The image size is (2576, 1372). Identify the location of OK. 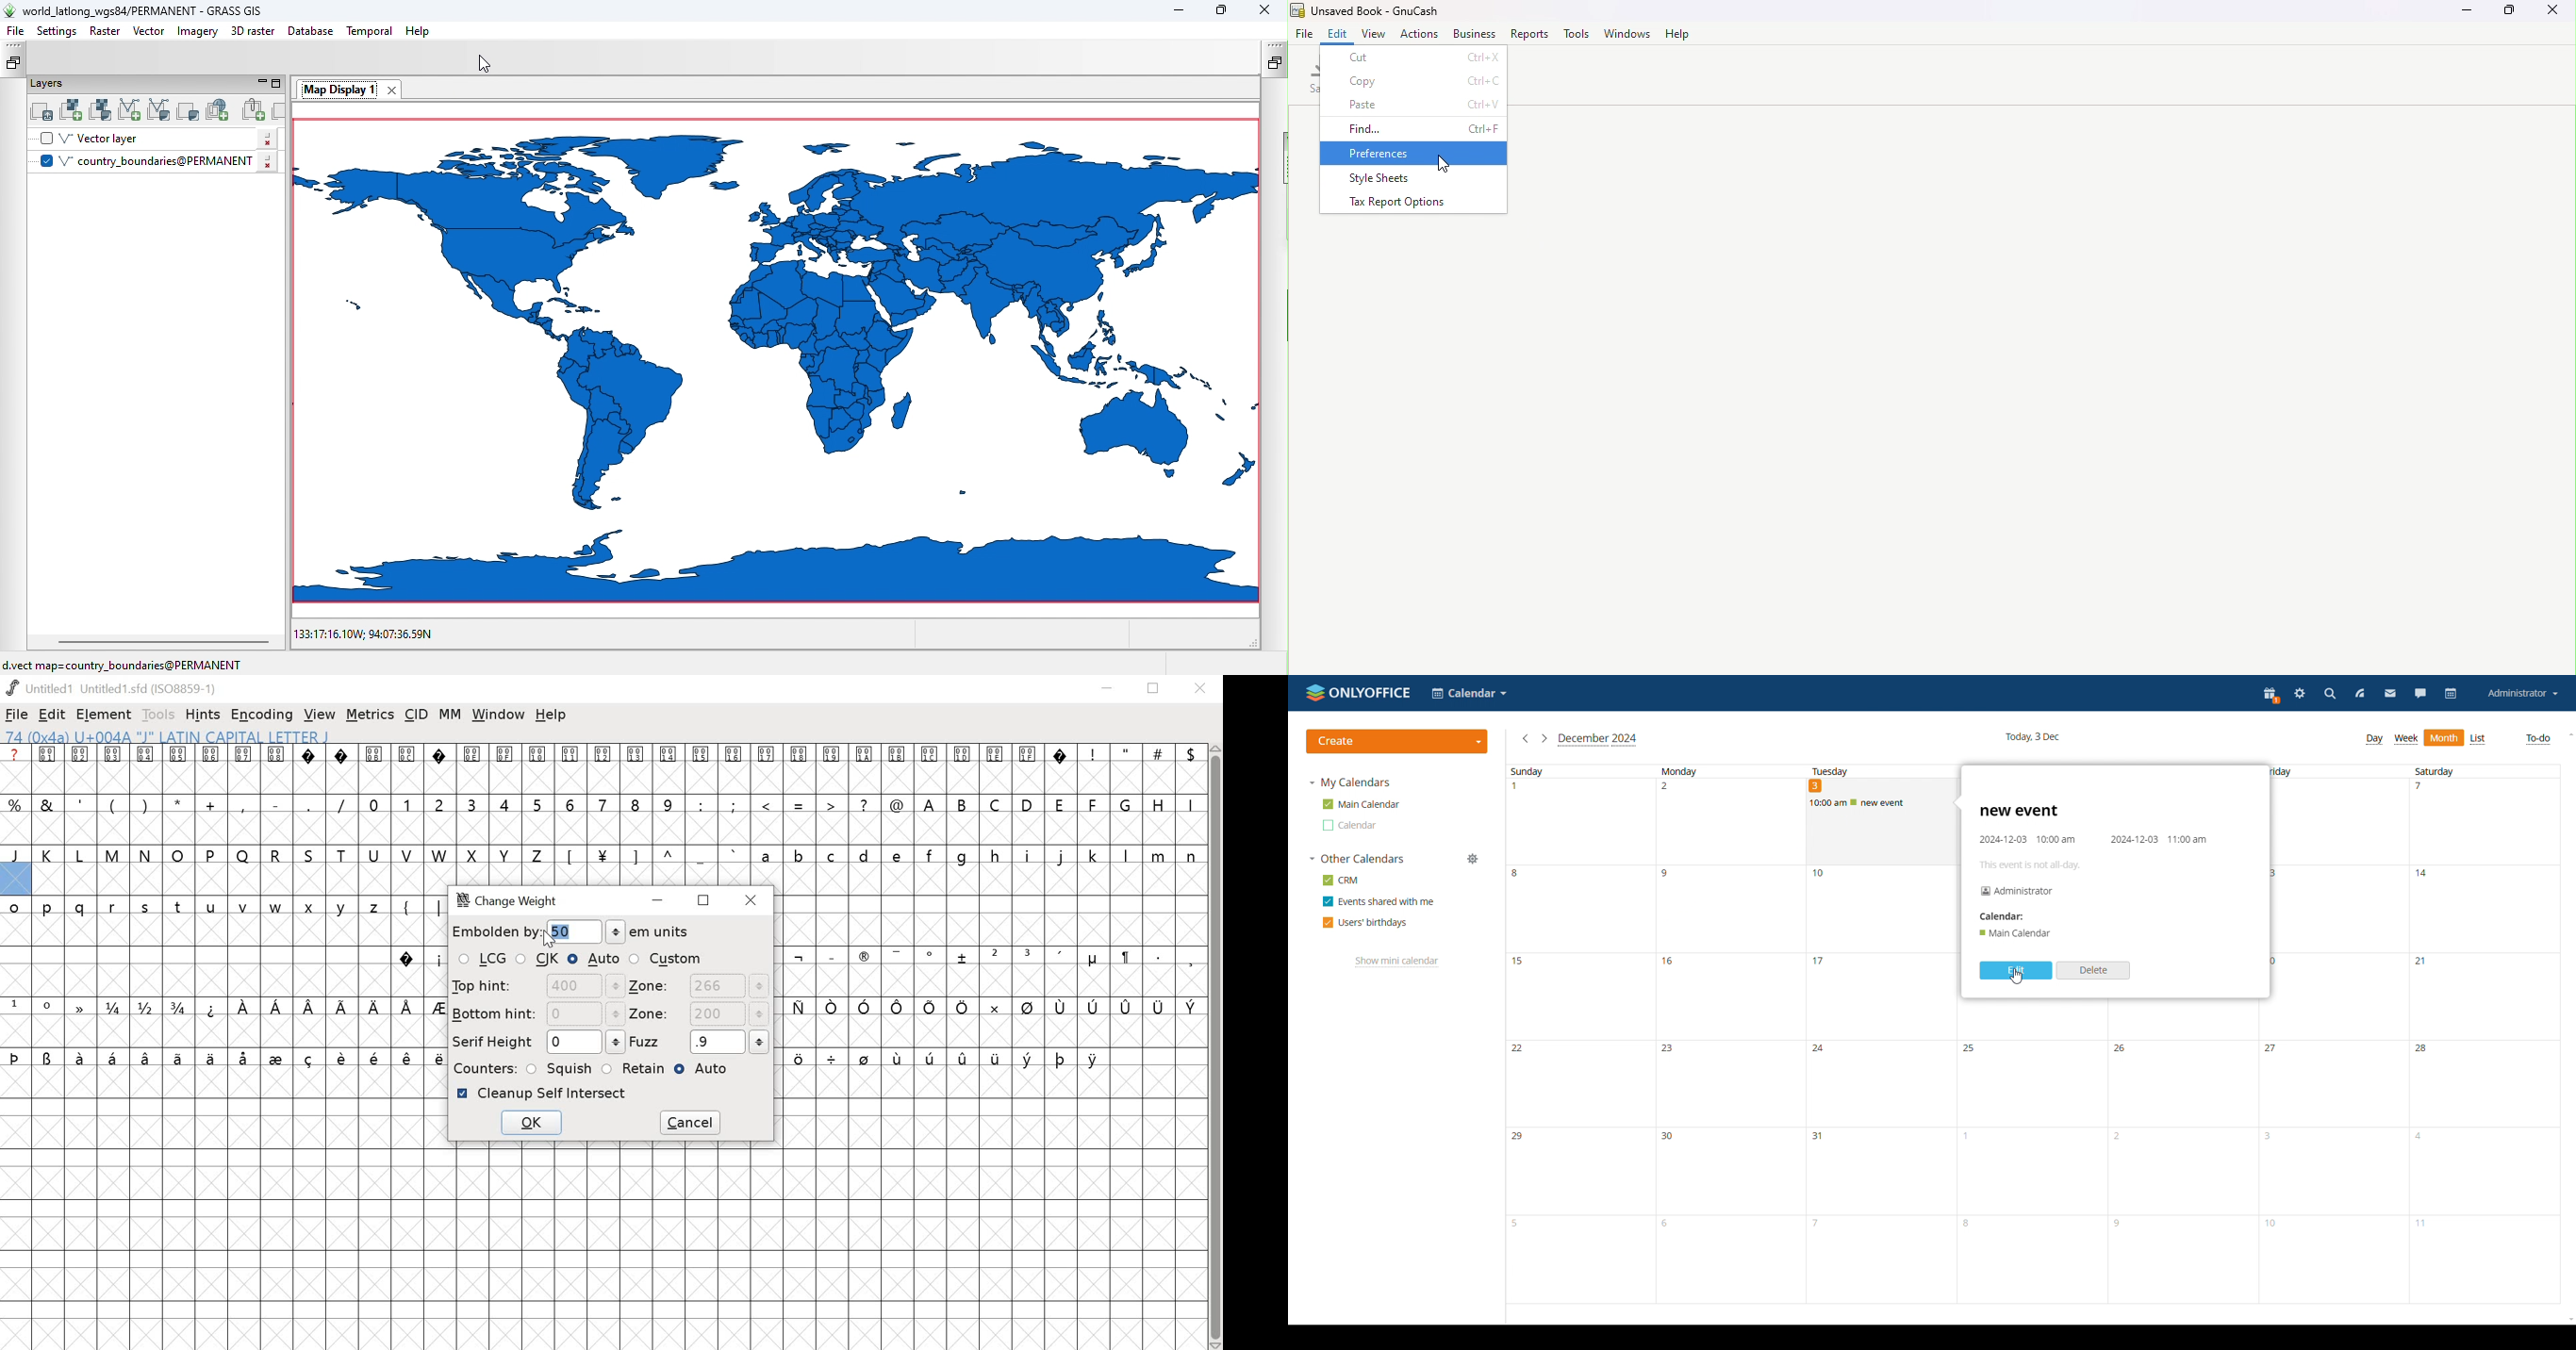
(530, 1125).